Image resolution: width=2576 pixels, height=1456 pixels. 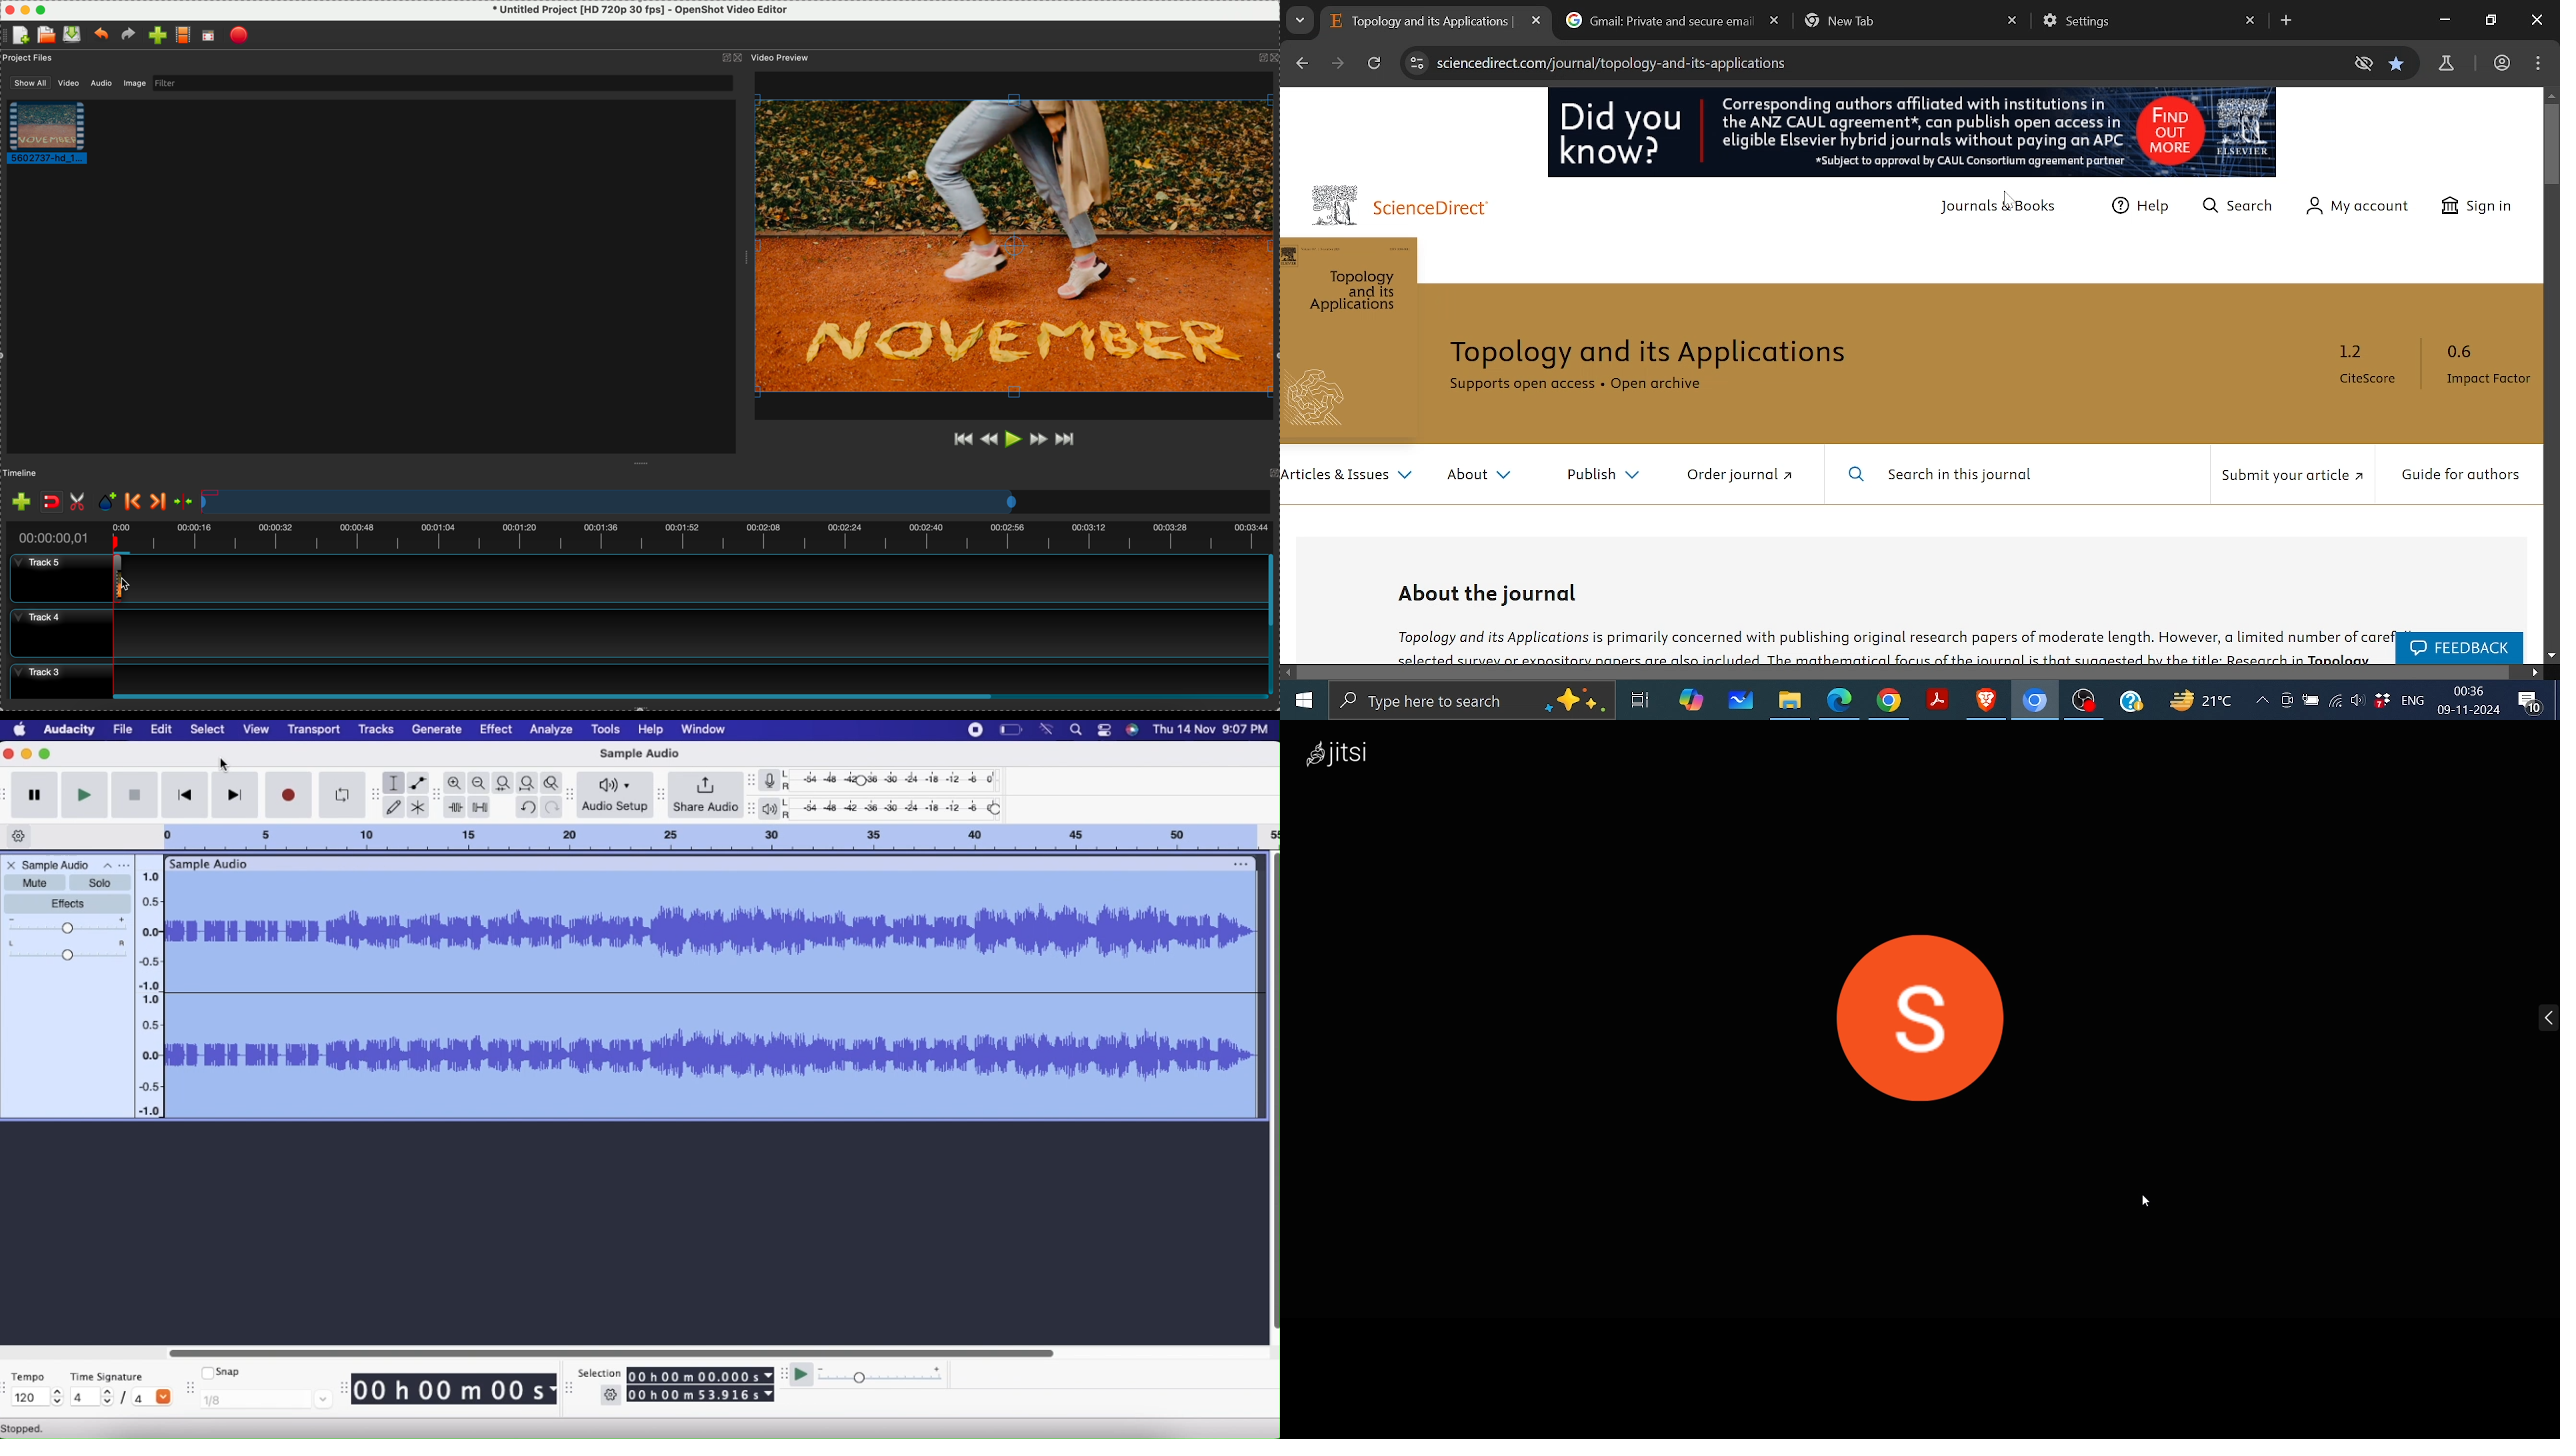 What do you see at coordinates (23, 472) in the screenshot?
I see `timeline` at bounding box center [23, 472].